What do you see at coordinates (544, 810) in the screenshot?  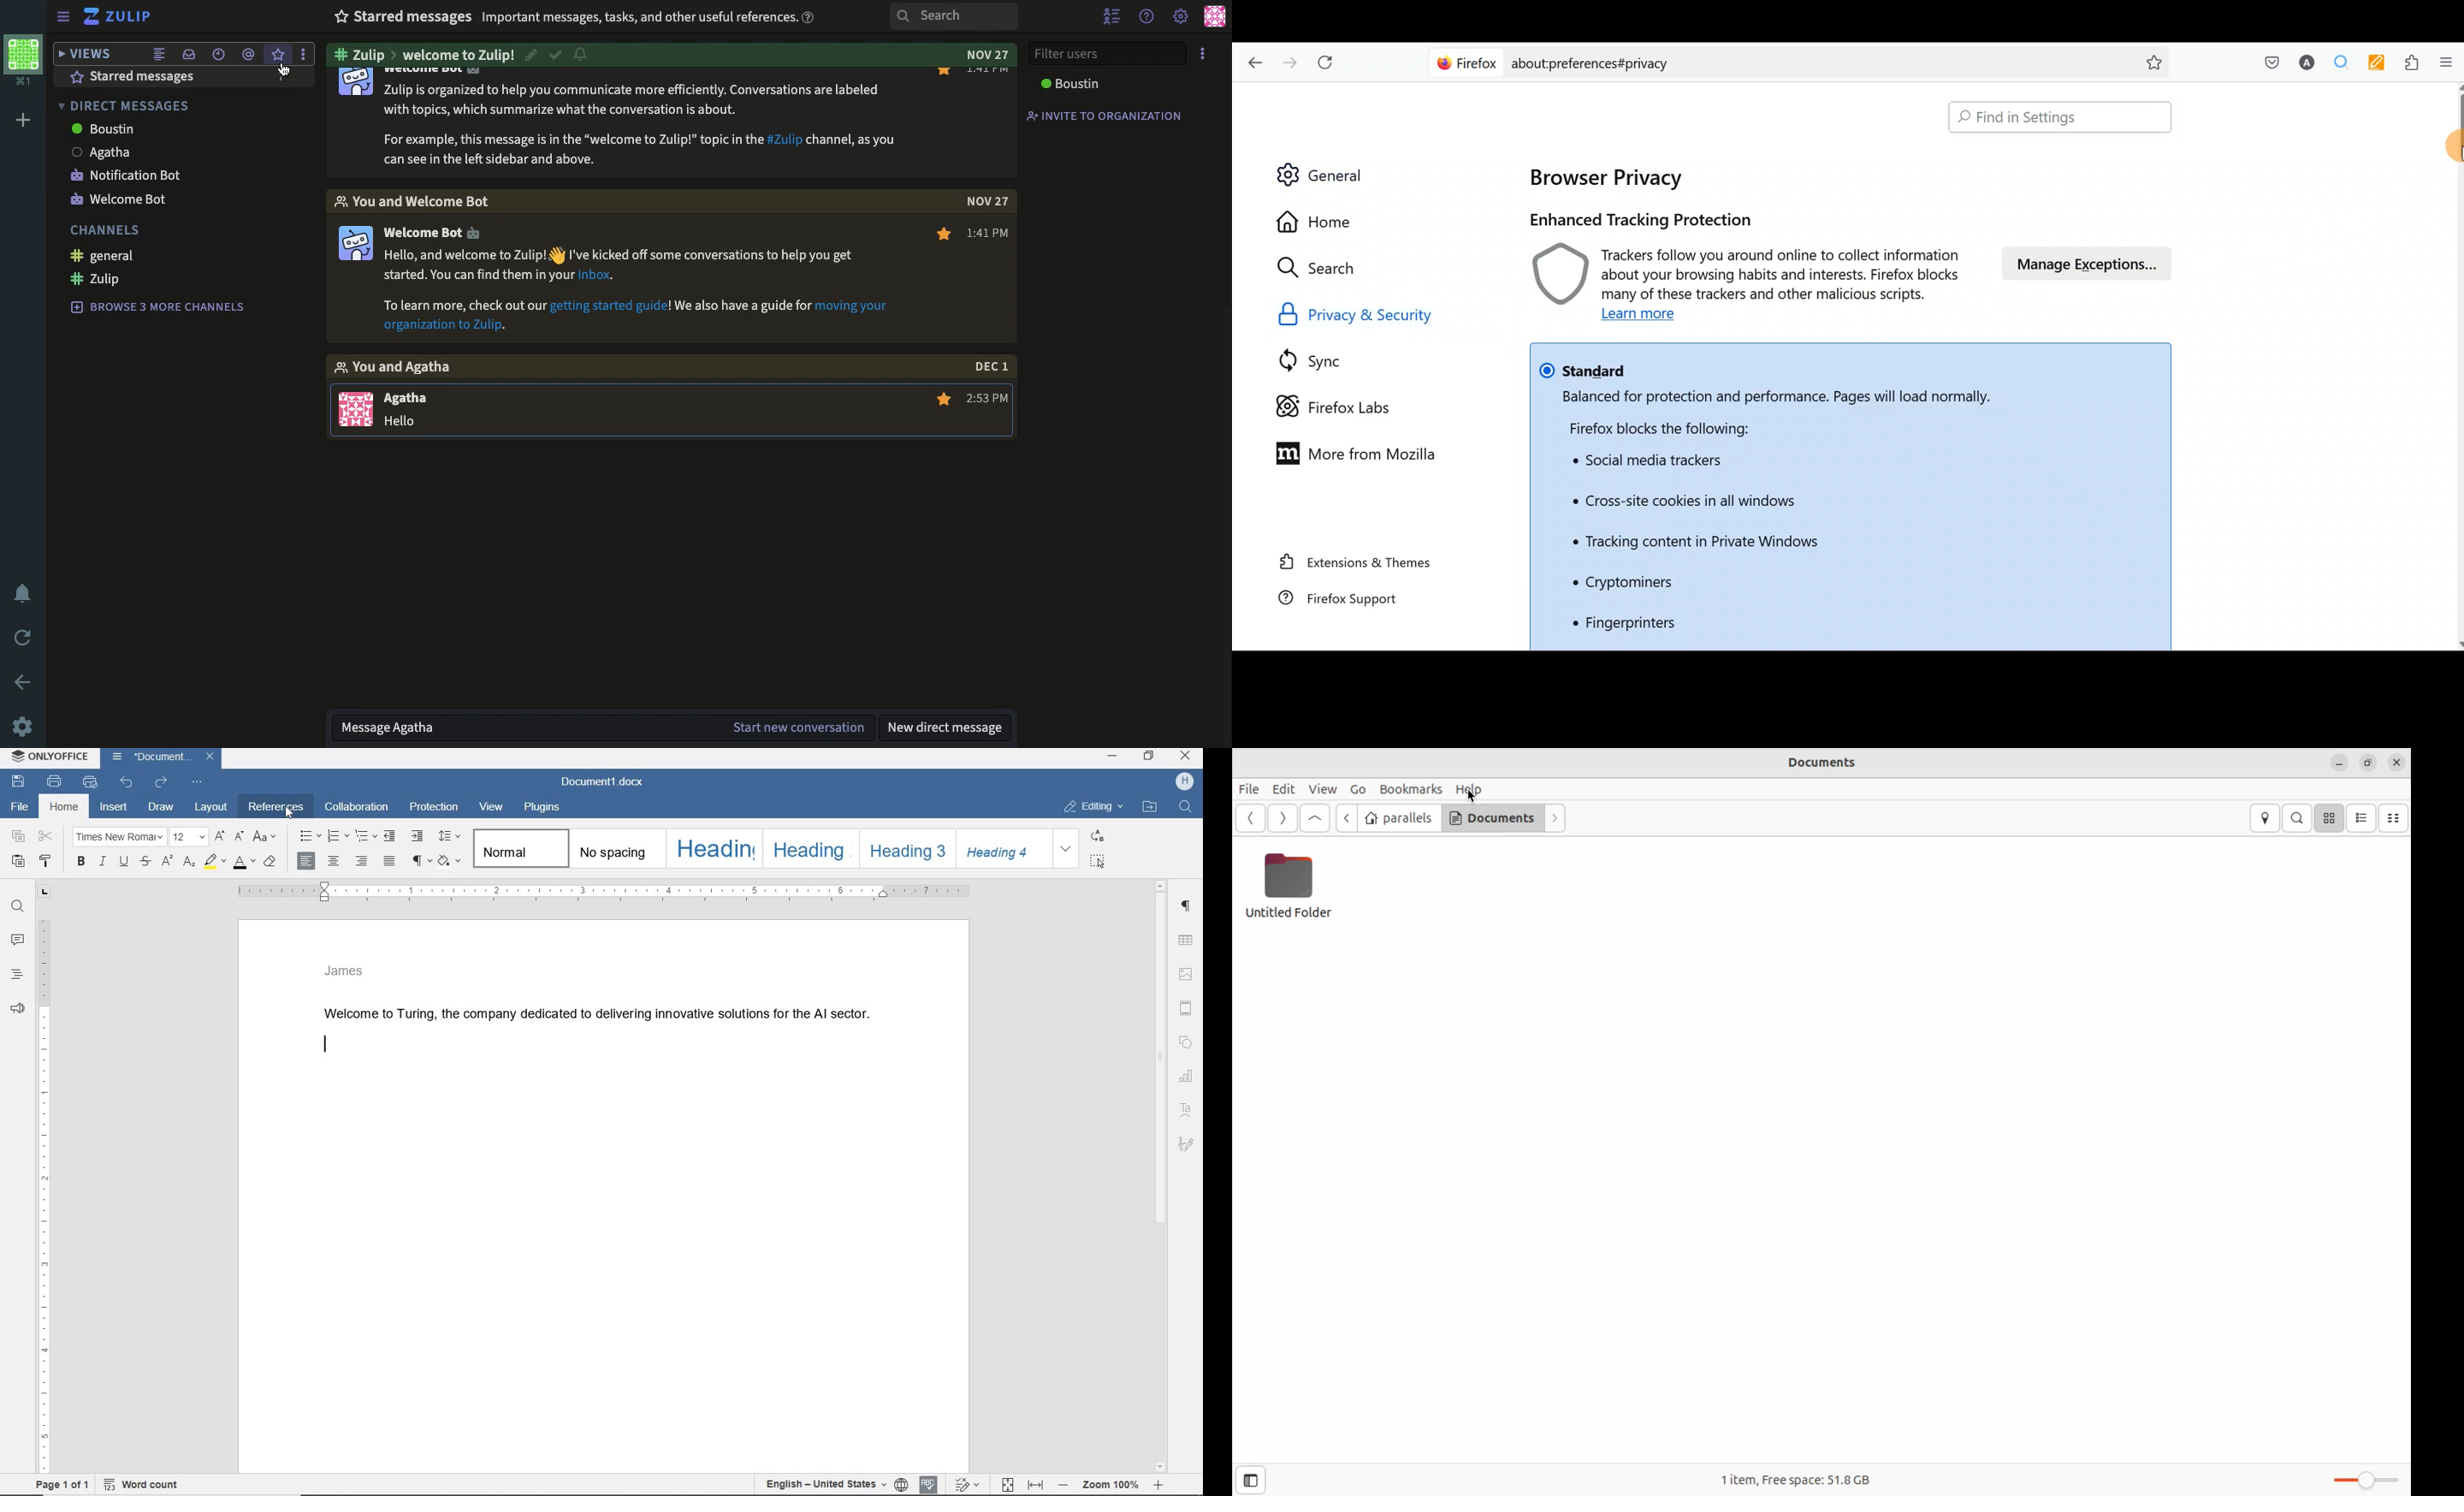 I see `plugins` at bounding box center [544, 810].